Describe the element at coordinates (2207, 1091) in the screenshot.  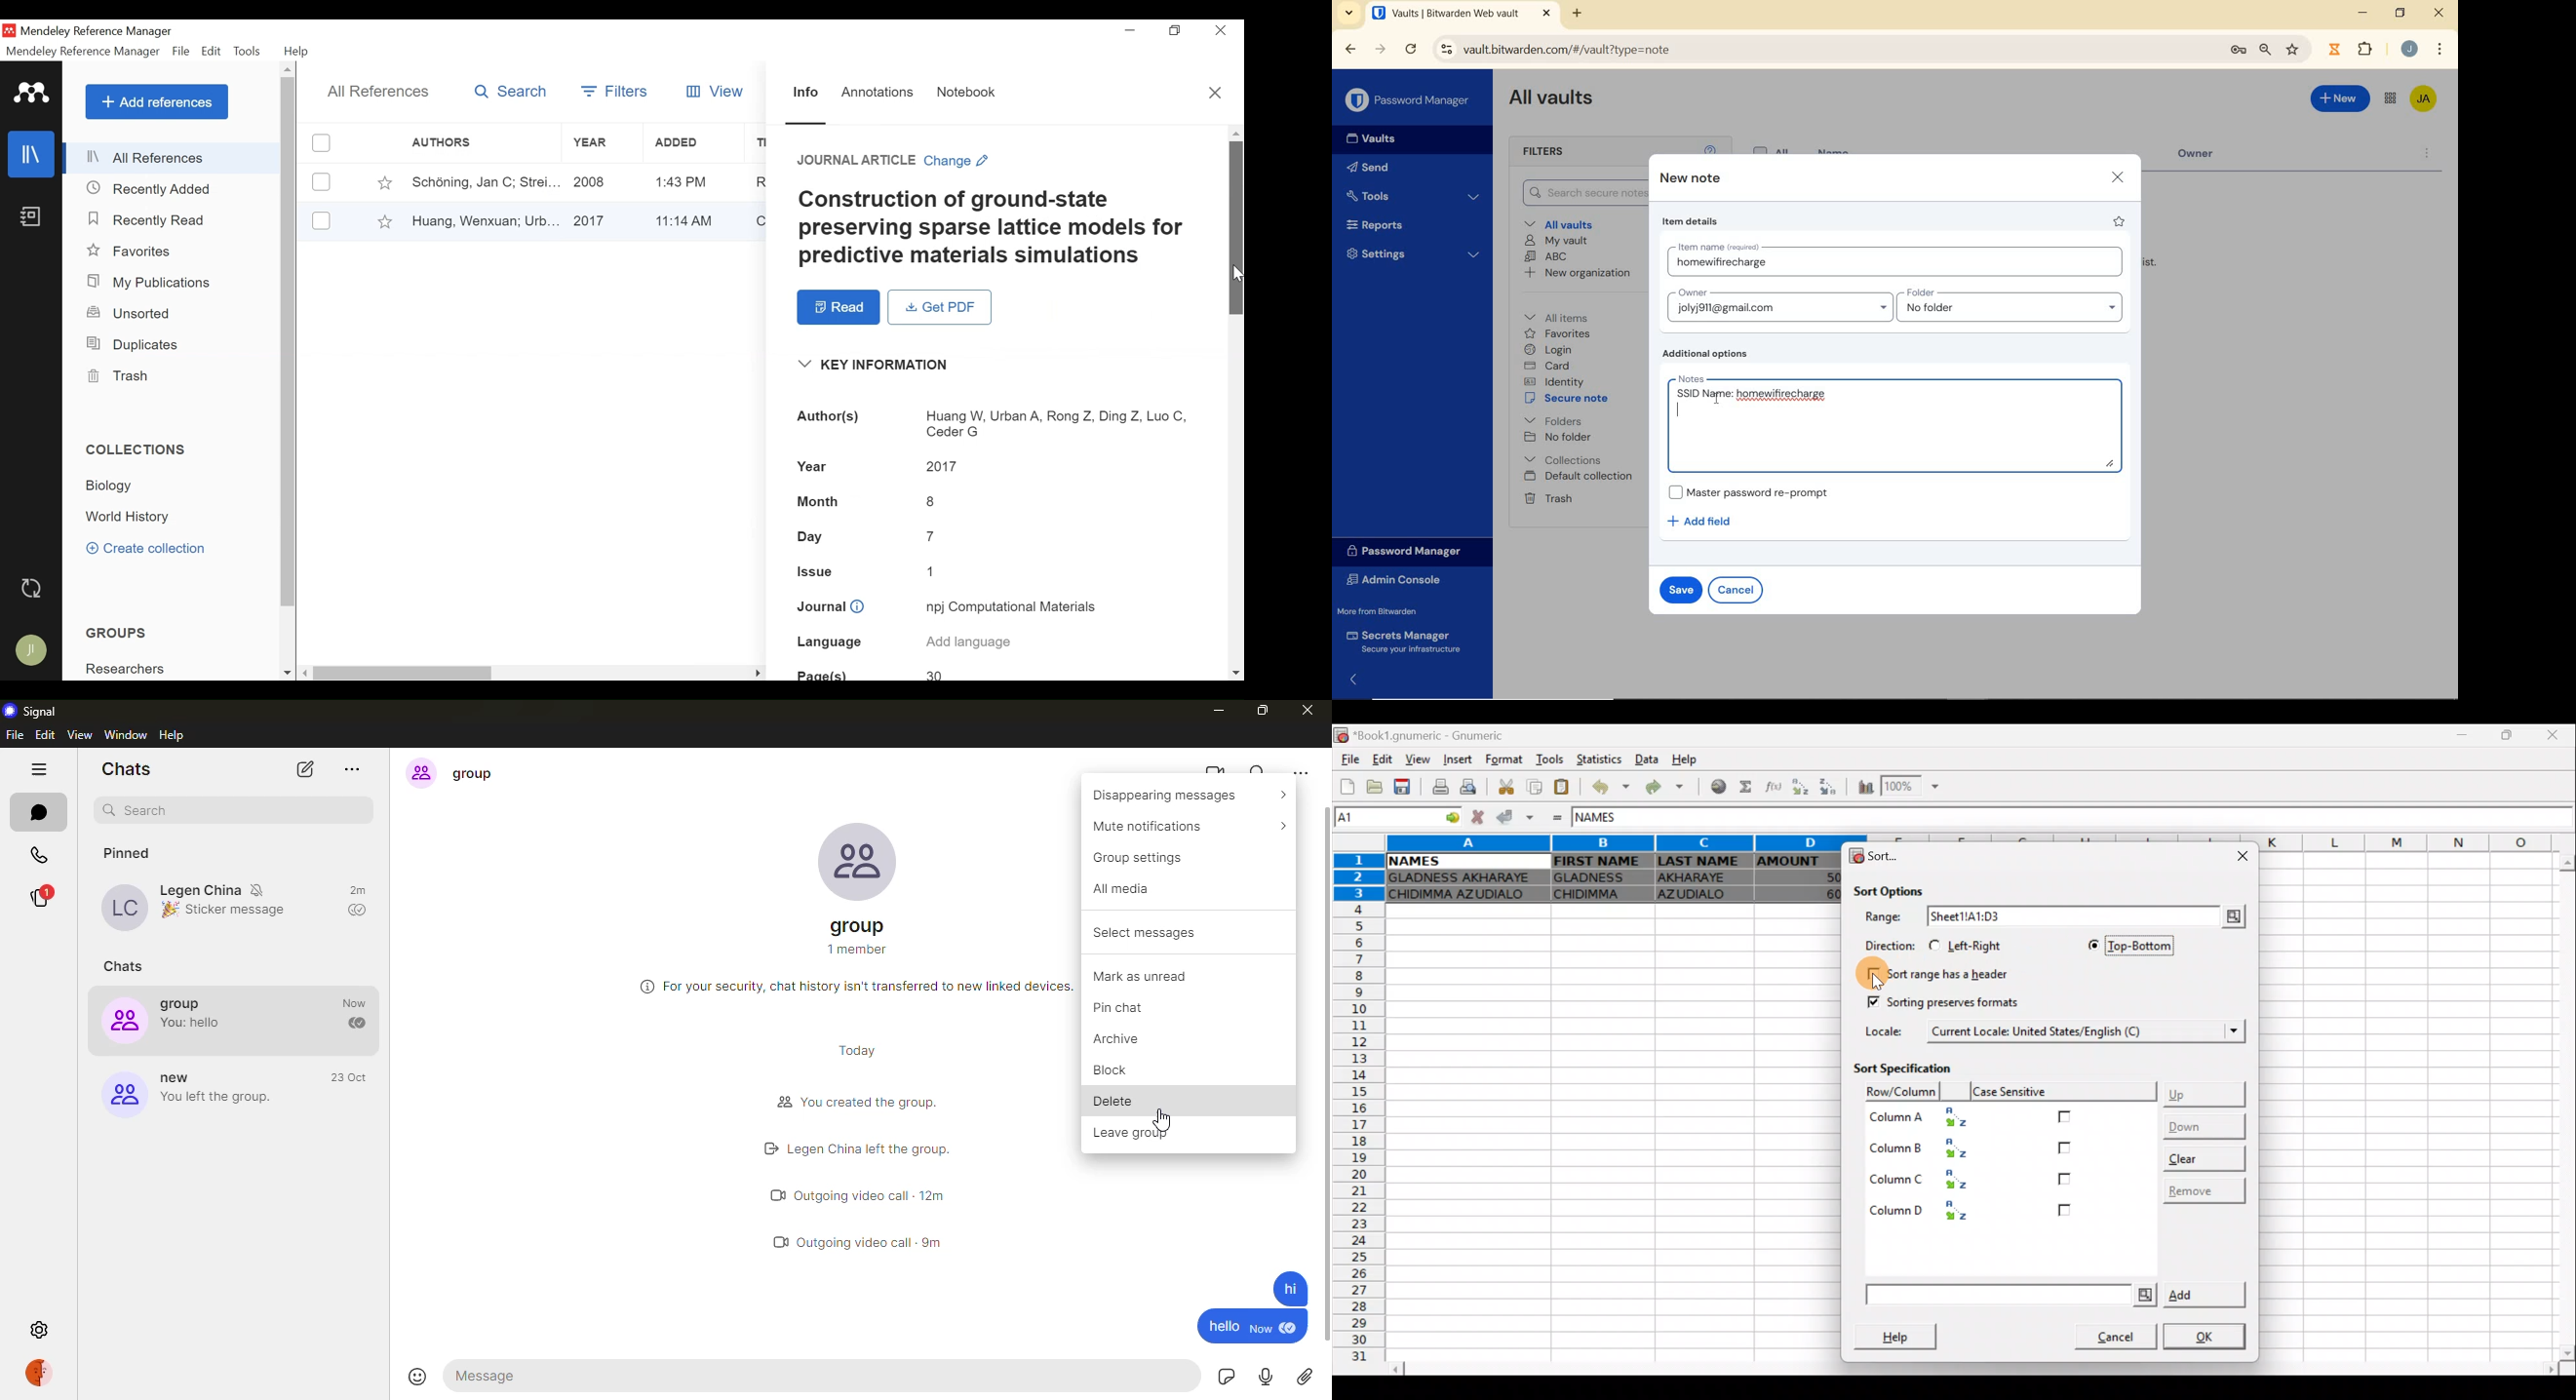
I see `Up` at that location.